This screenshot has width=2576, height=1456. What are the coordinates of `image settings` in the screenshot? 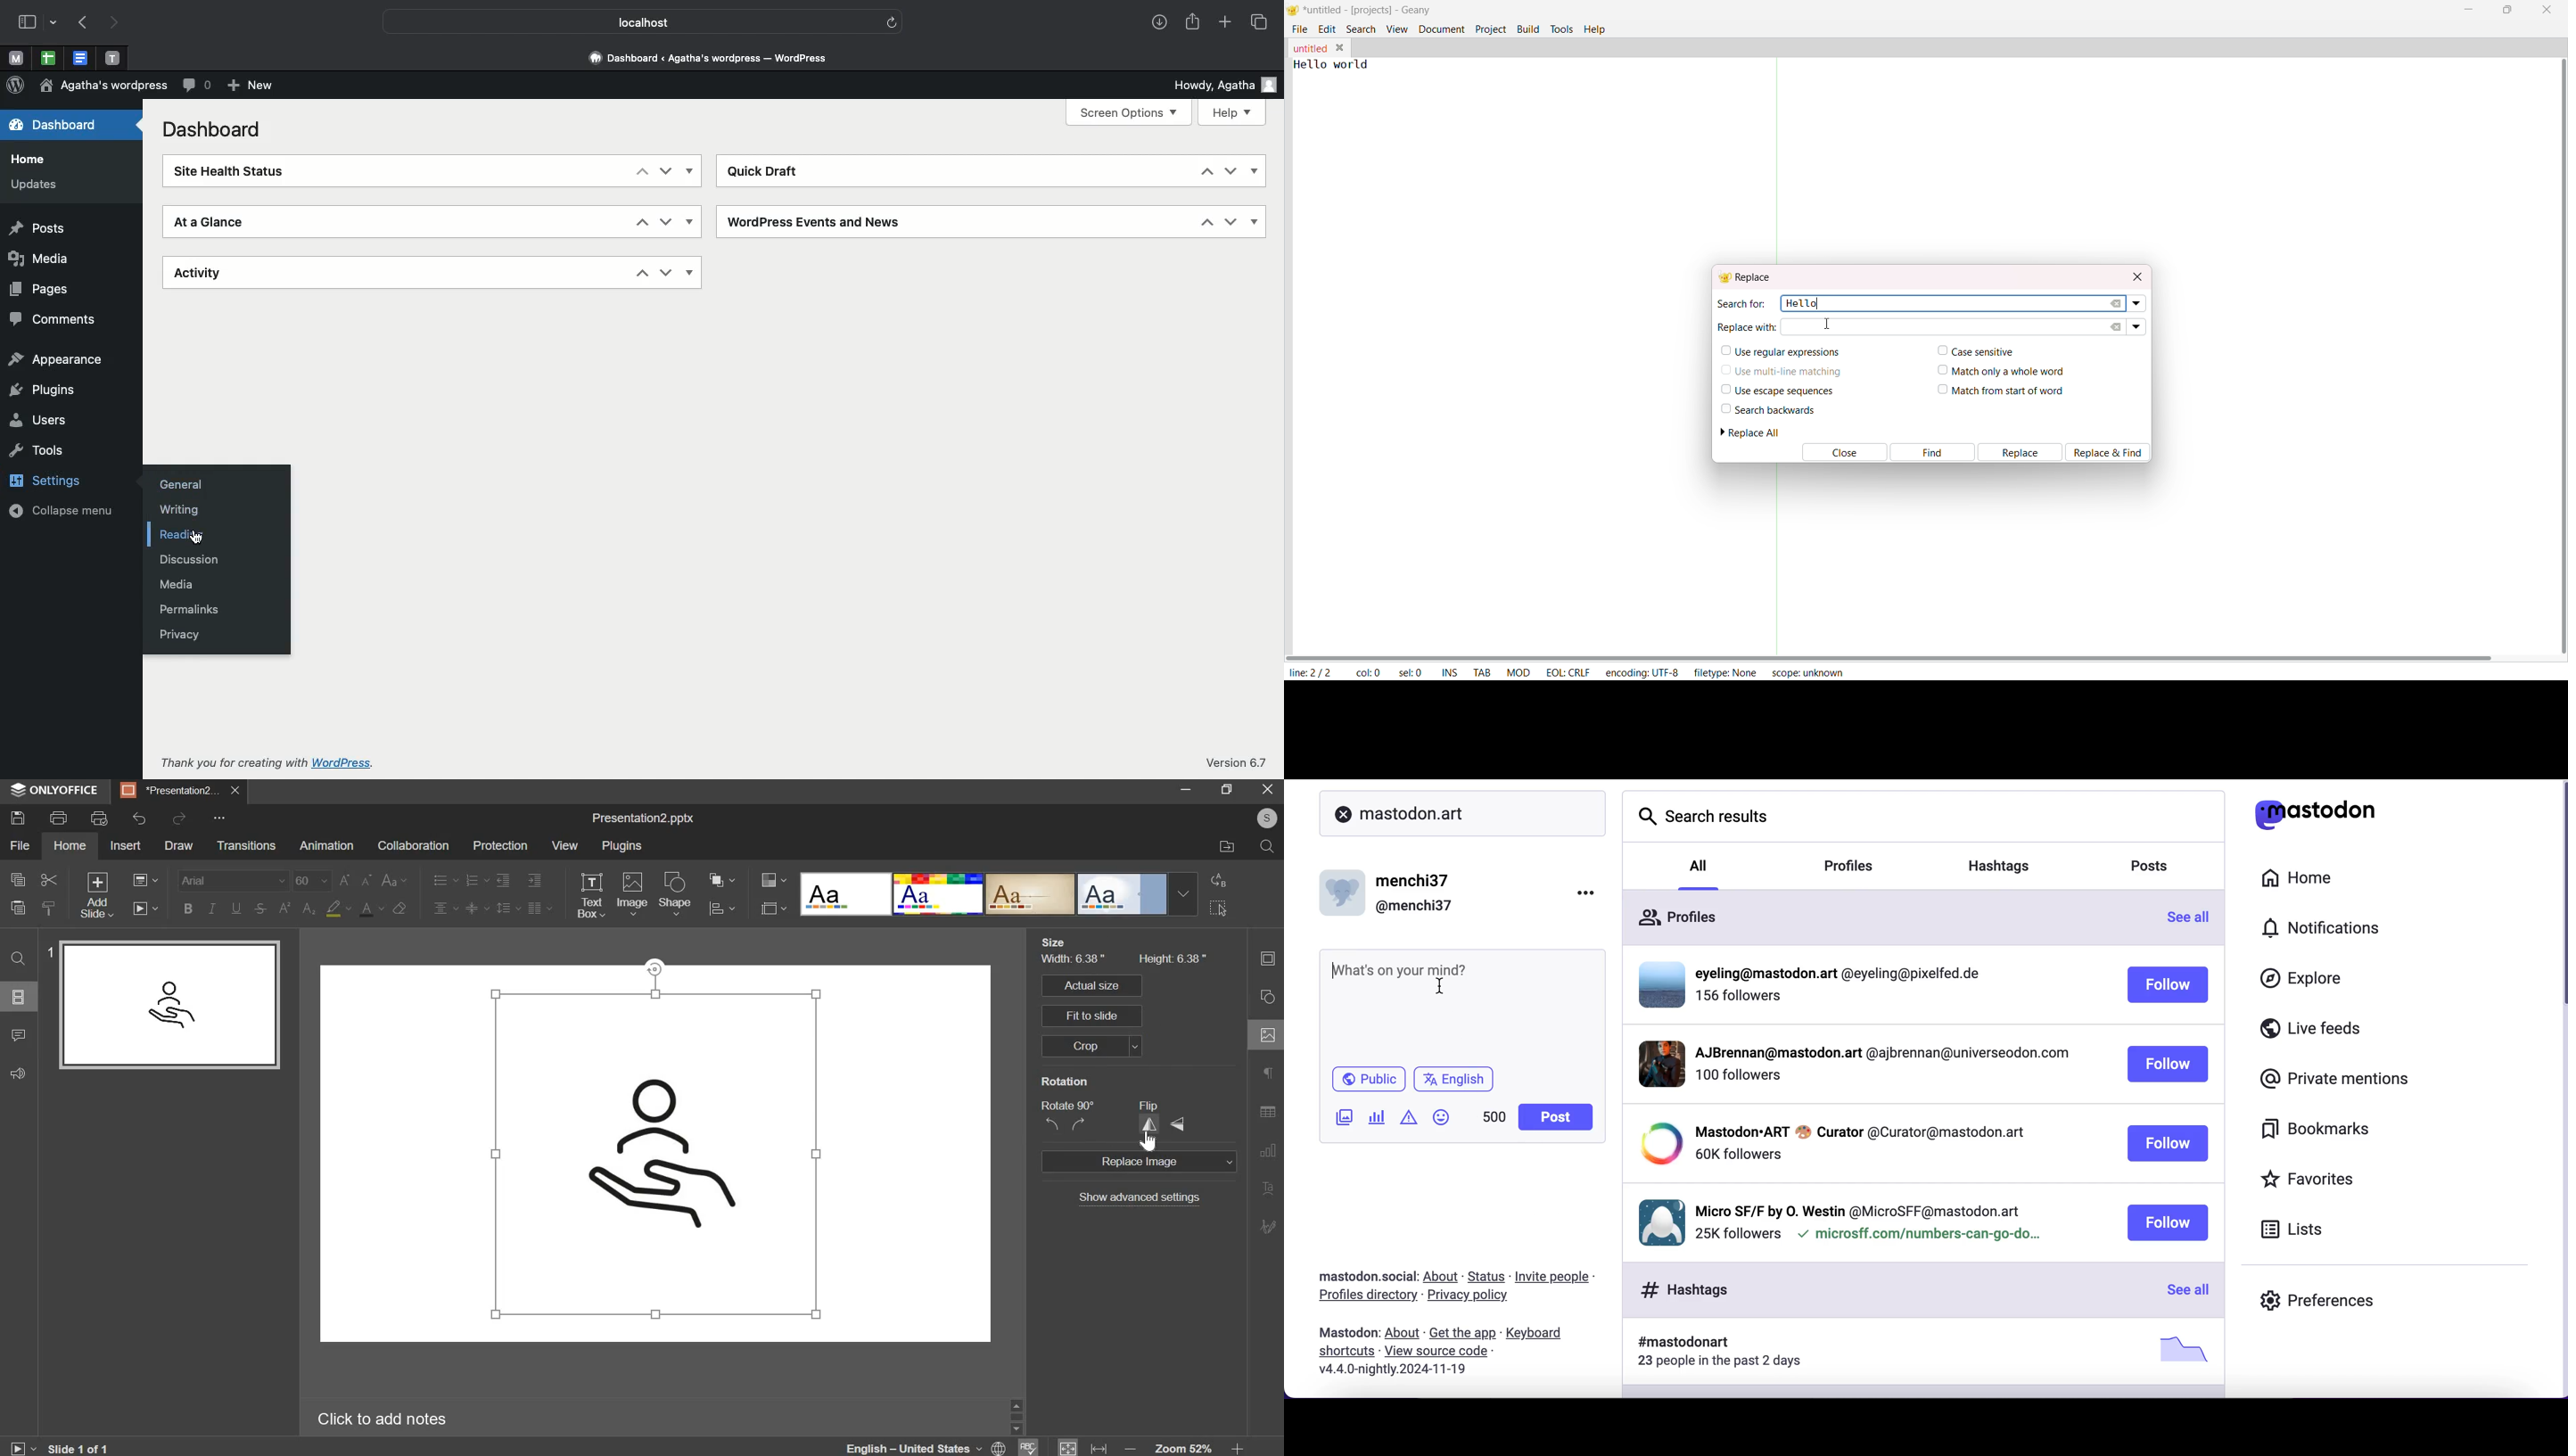 It's located at (1267, 1037).